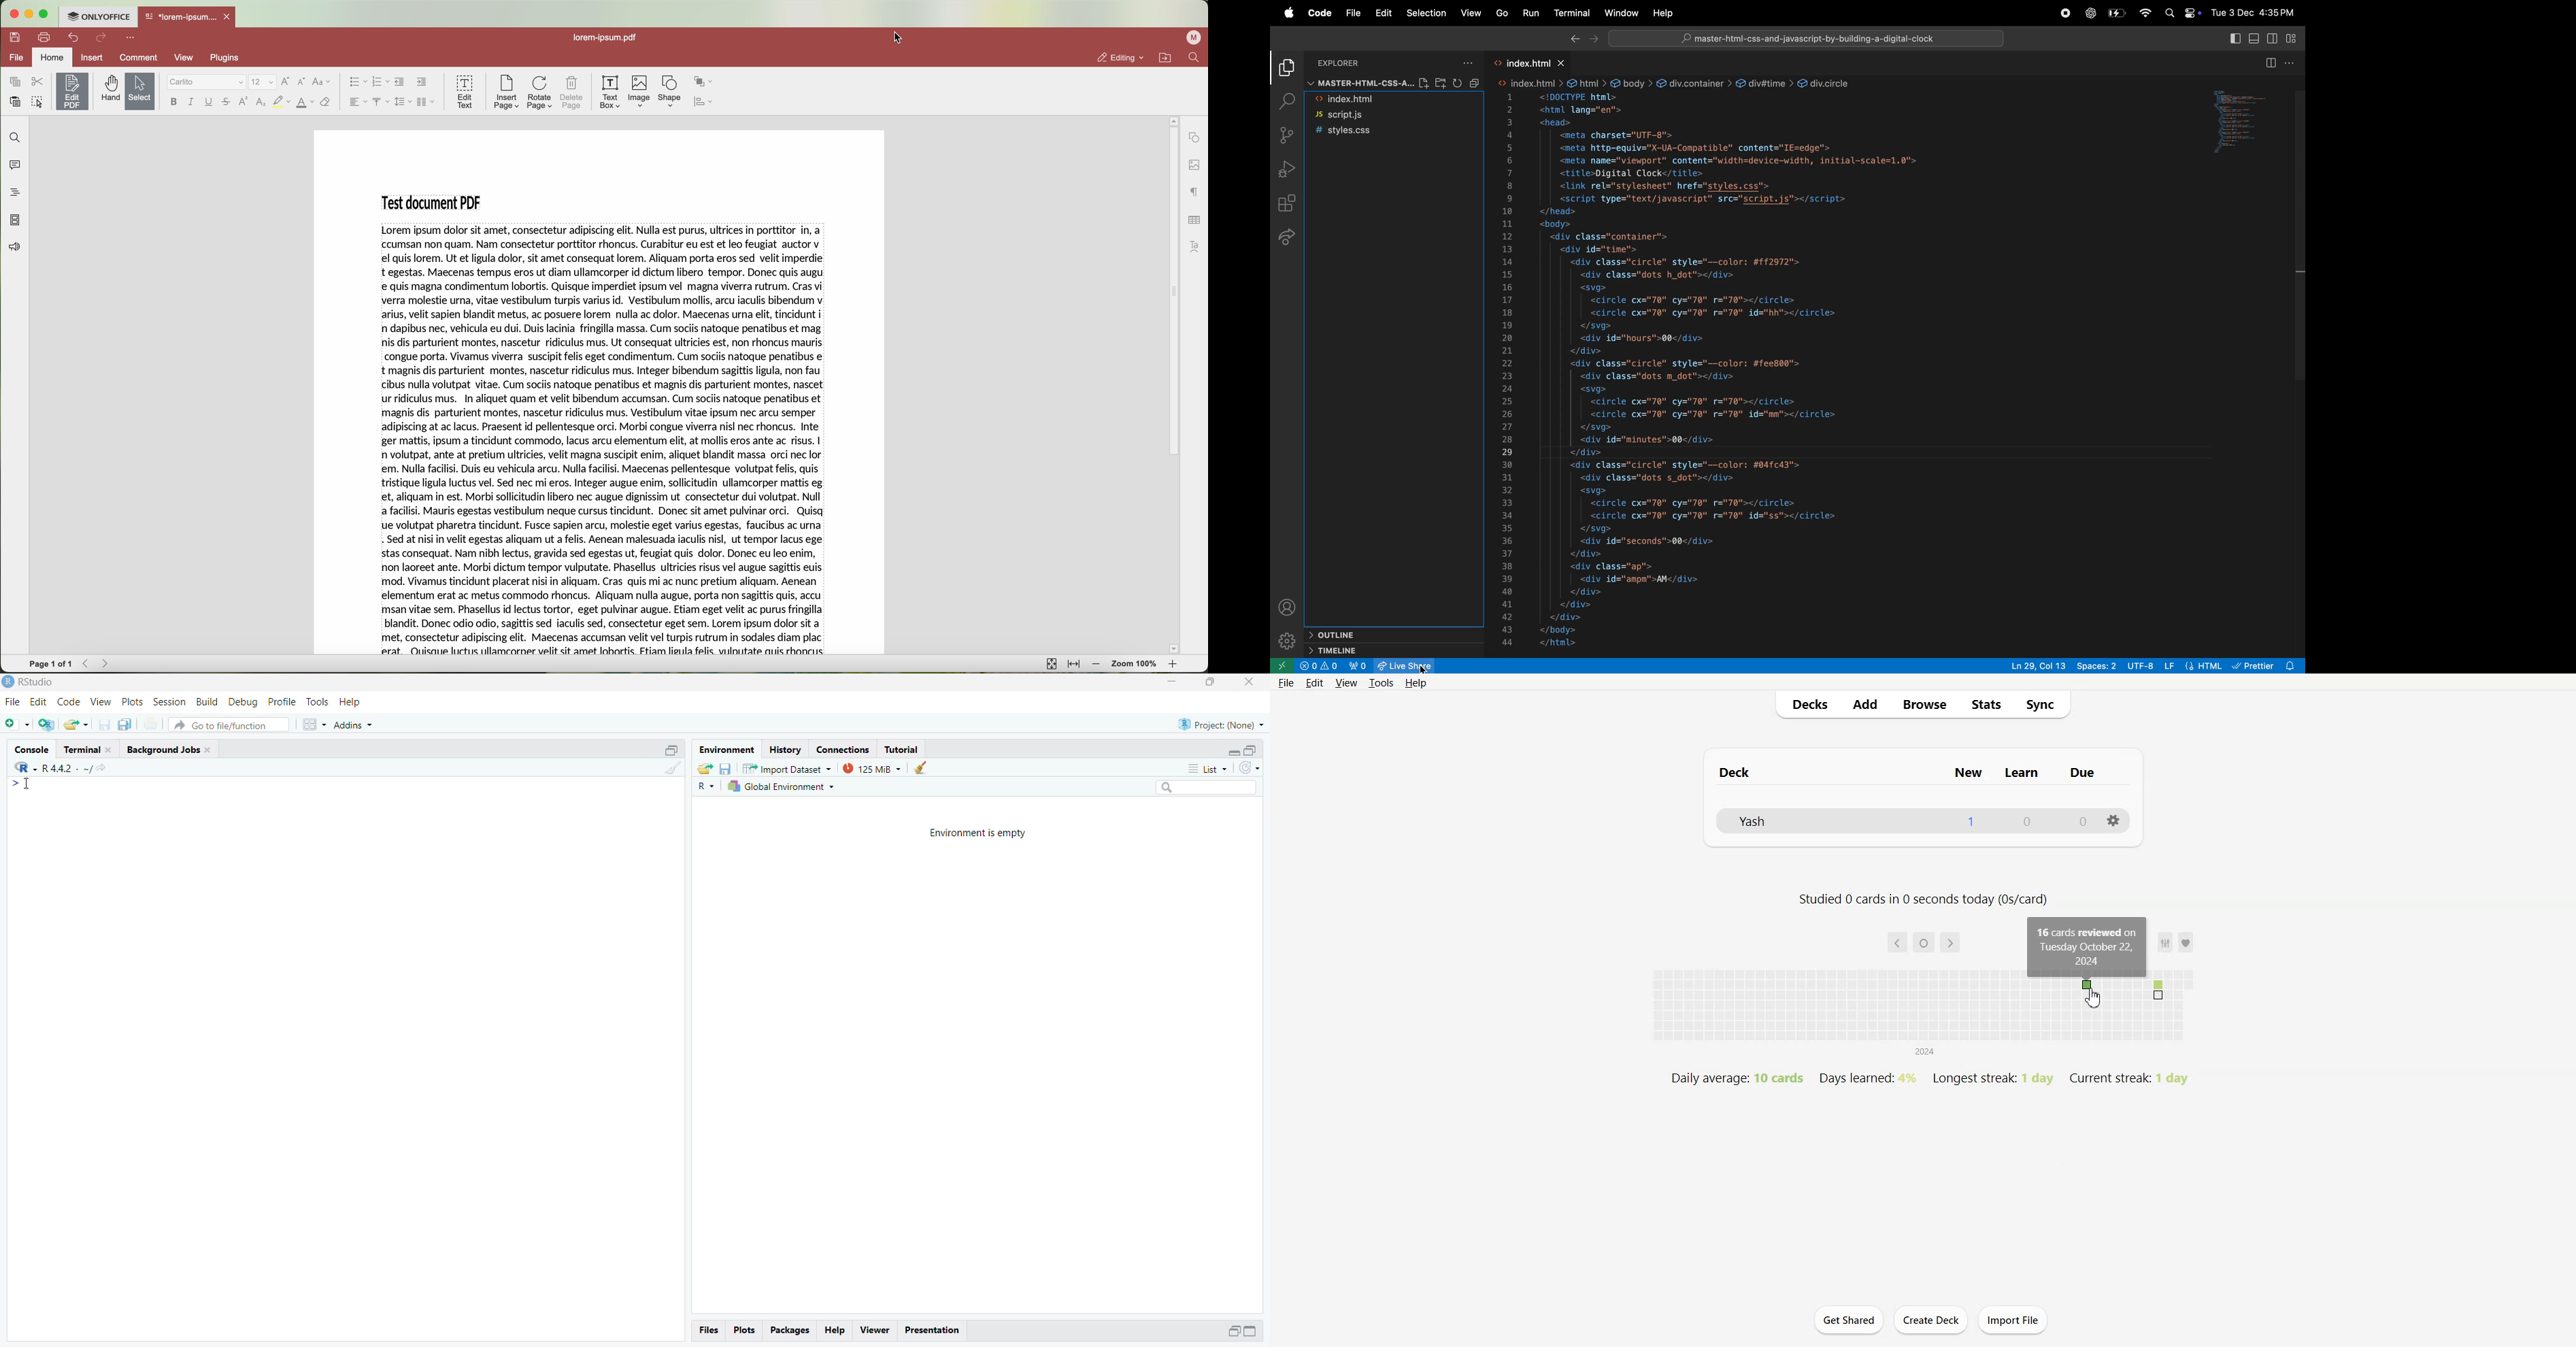  I want to click on select all, so click(37, 101).